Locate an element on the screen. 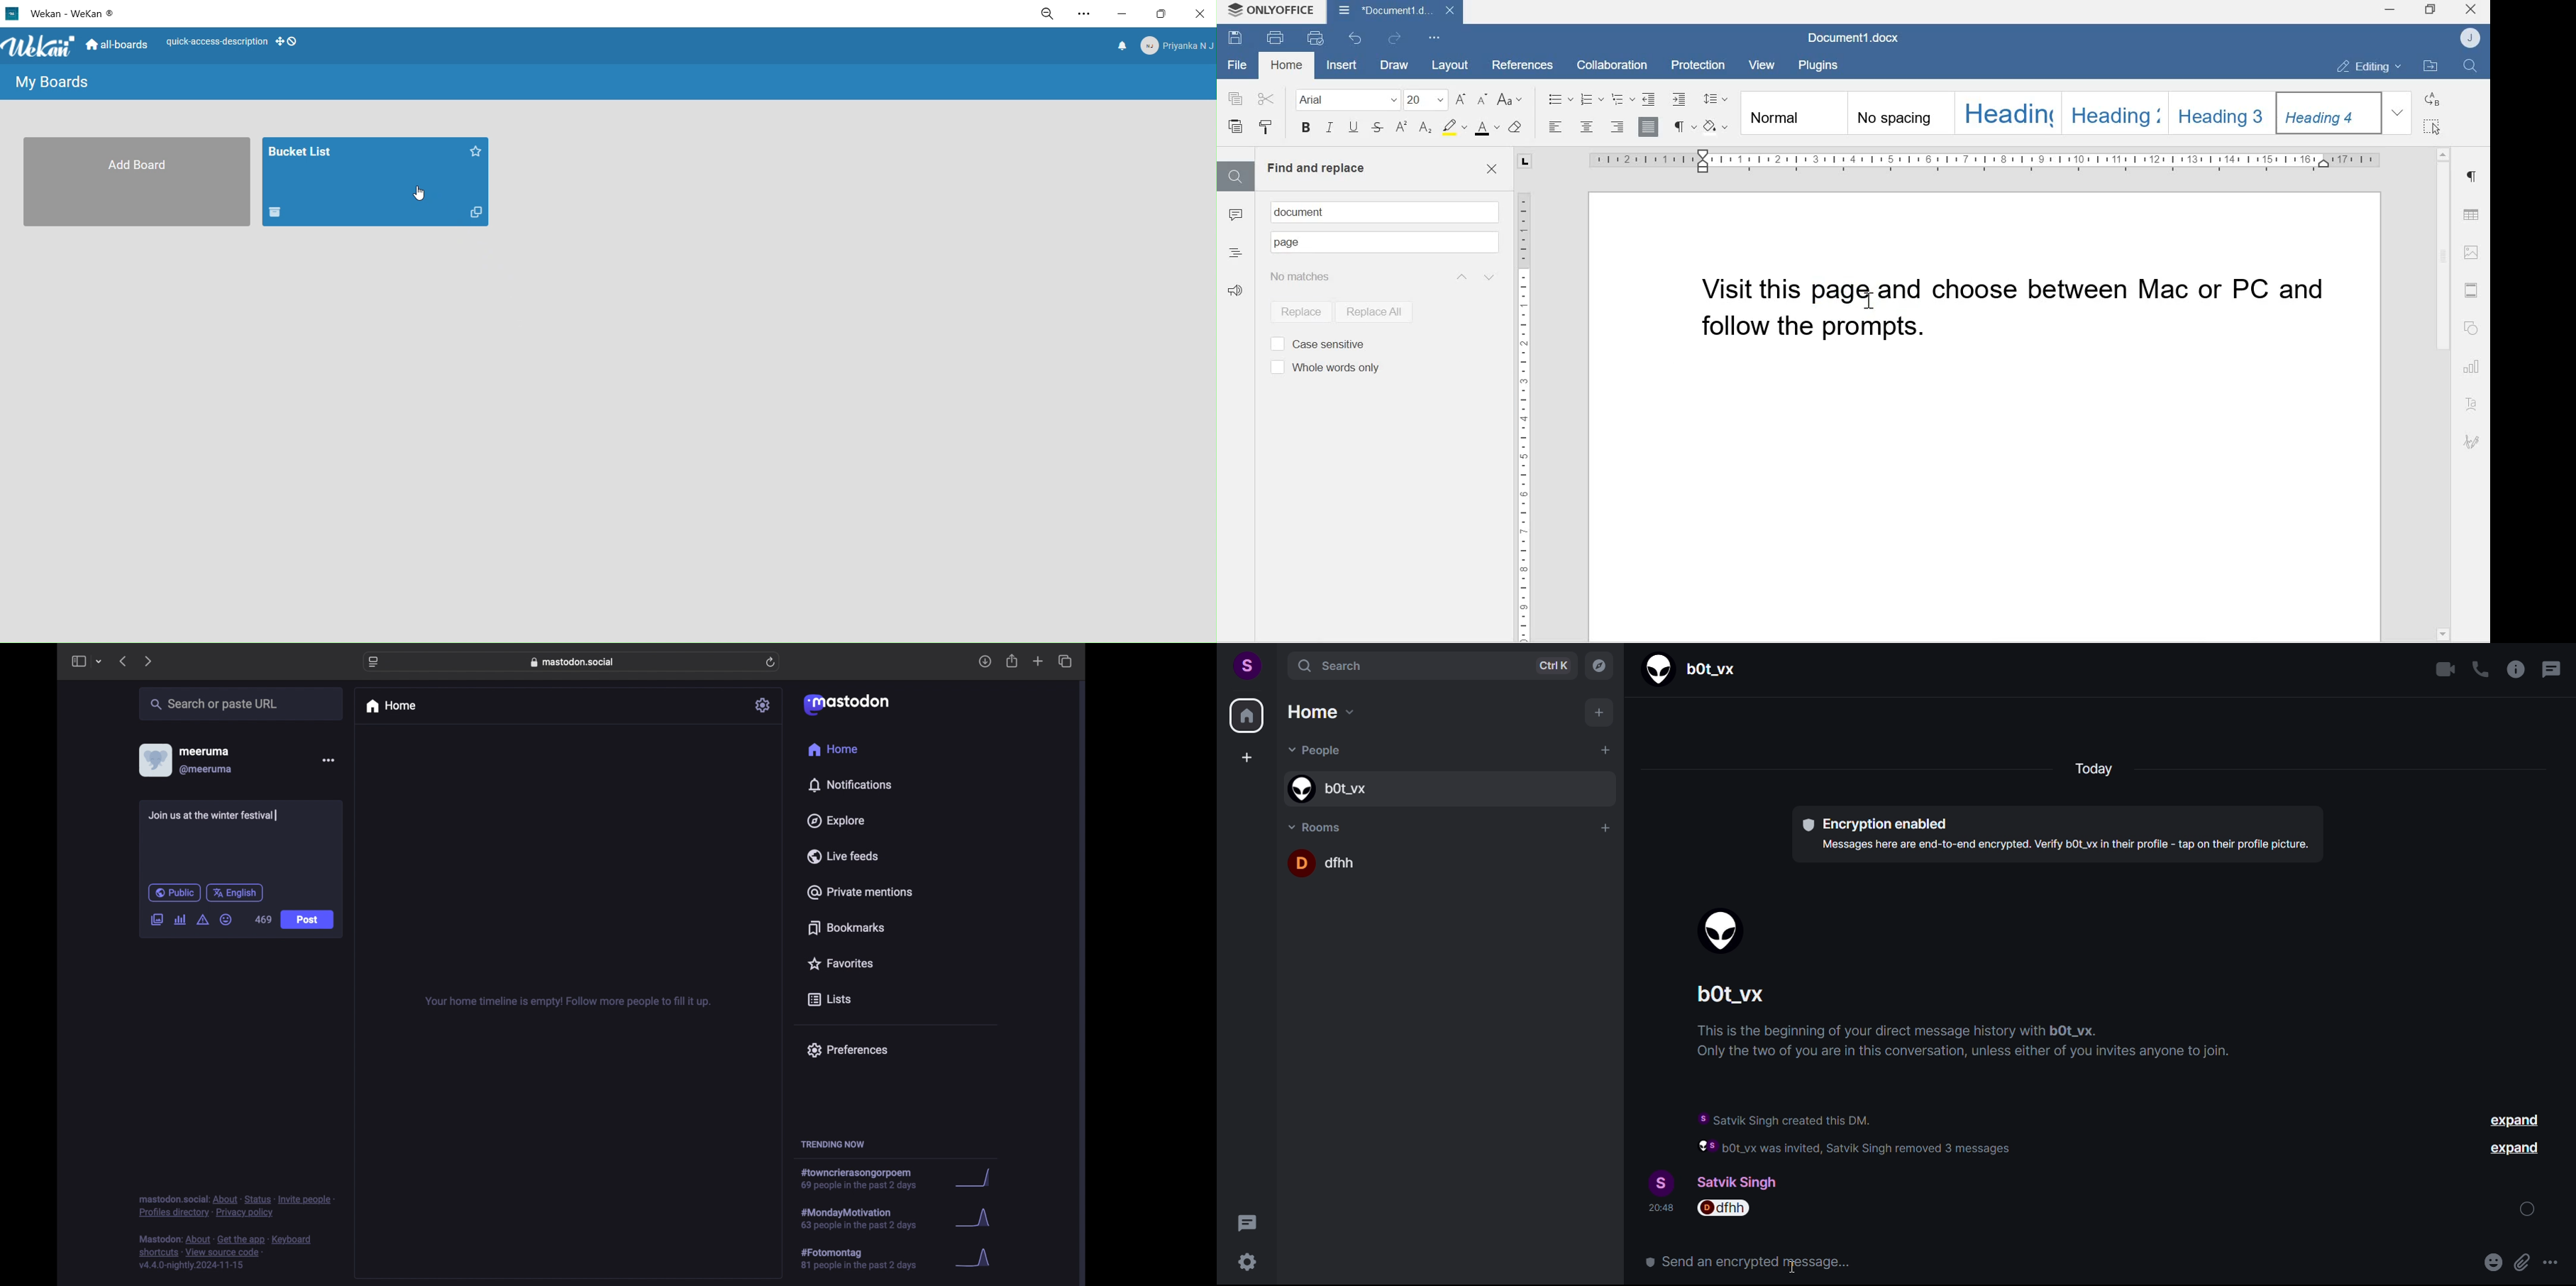 This screenshot has height=1288, width=2576. options is located at coordinates (2519, 1263).